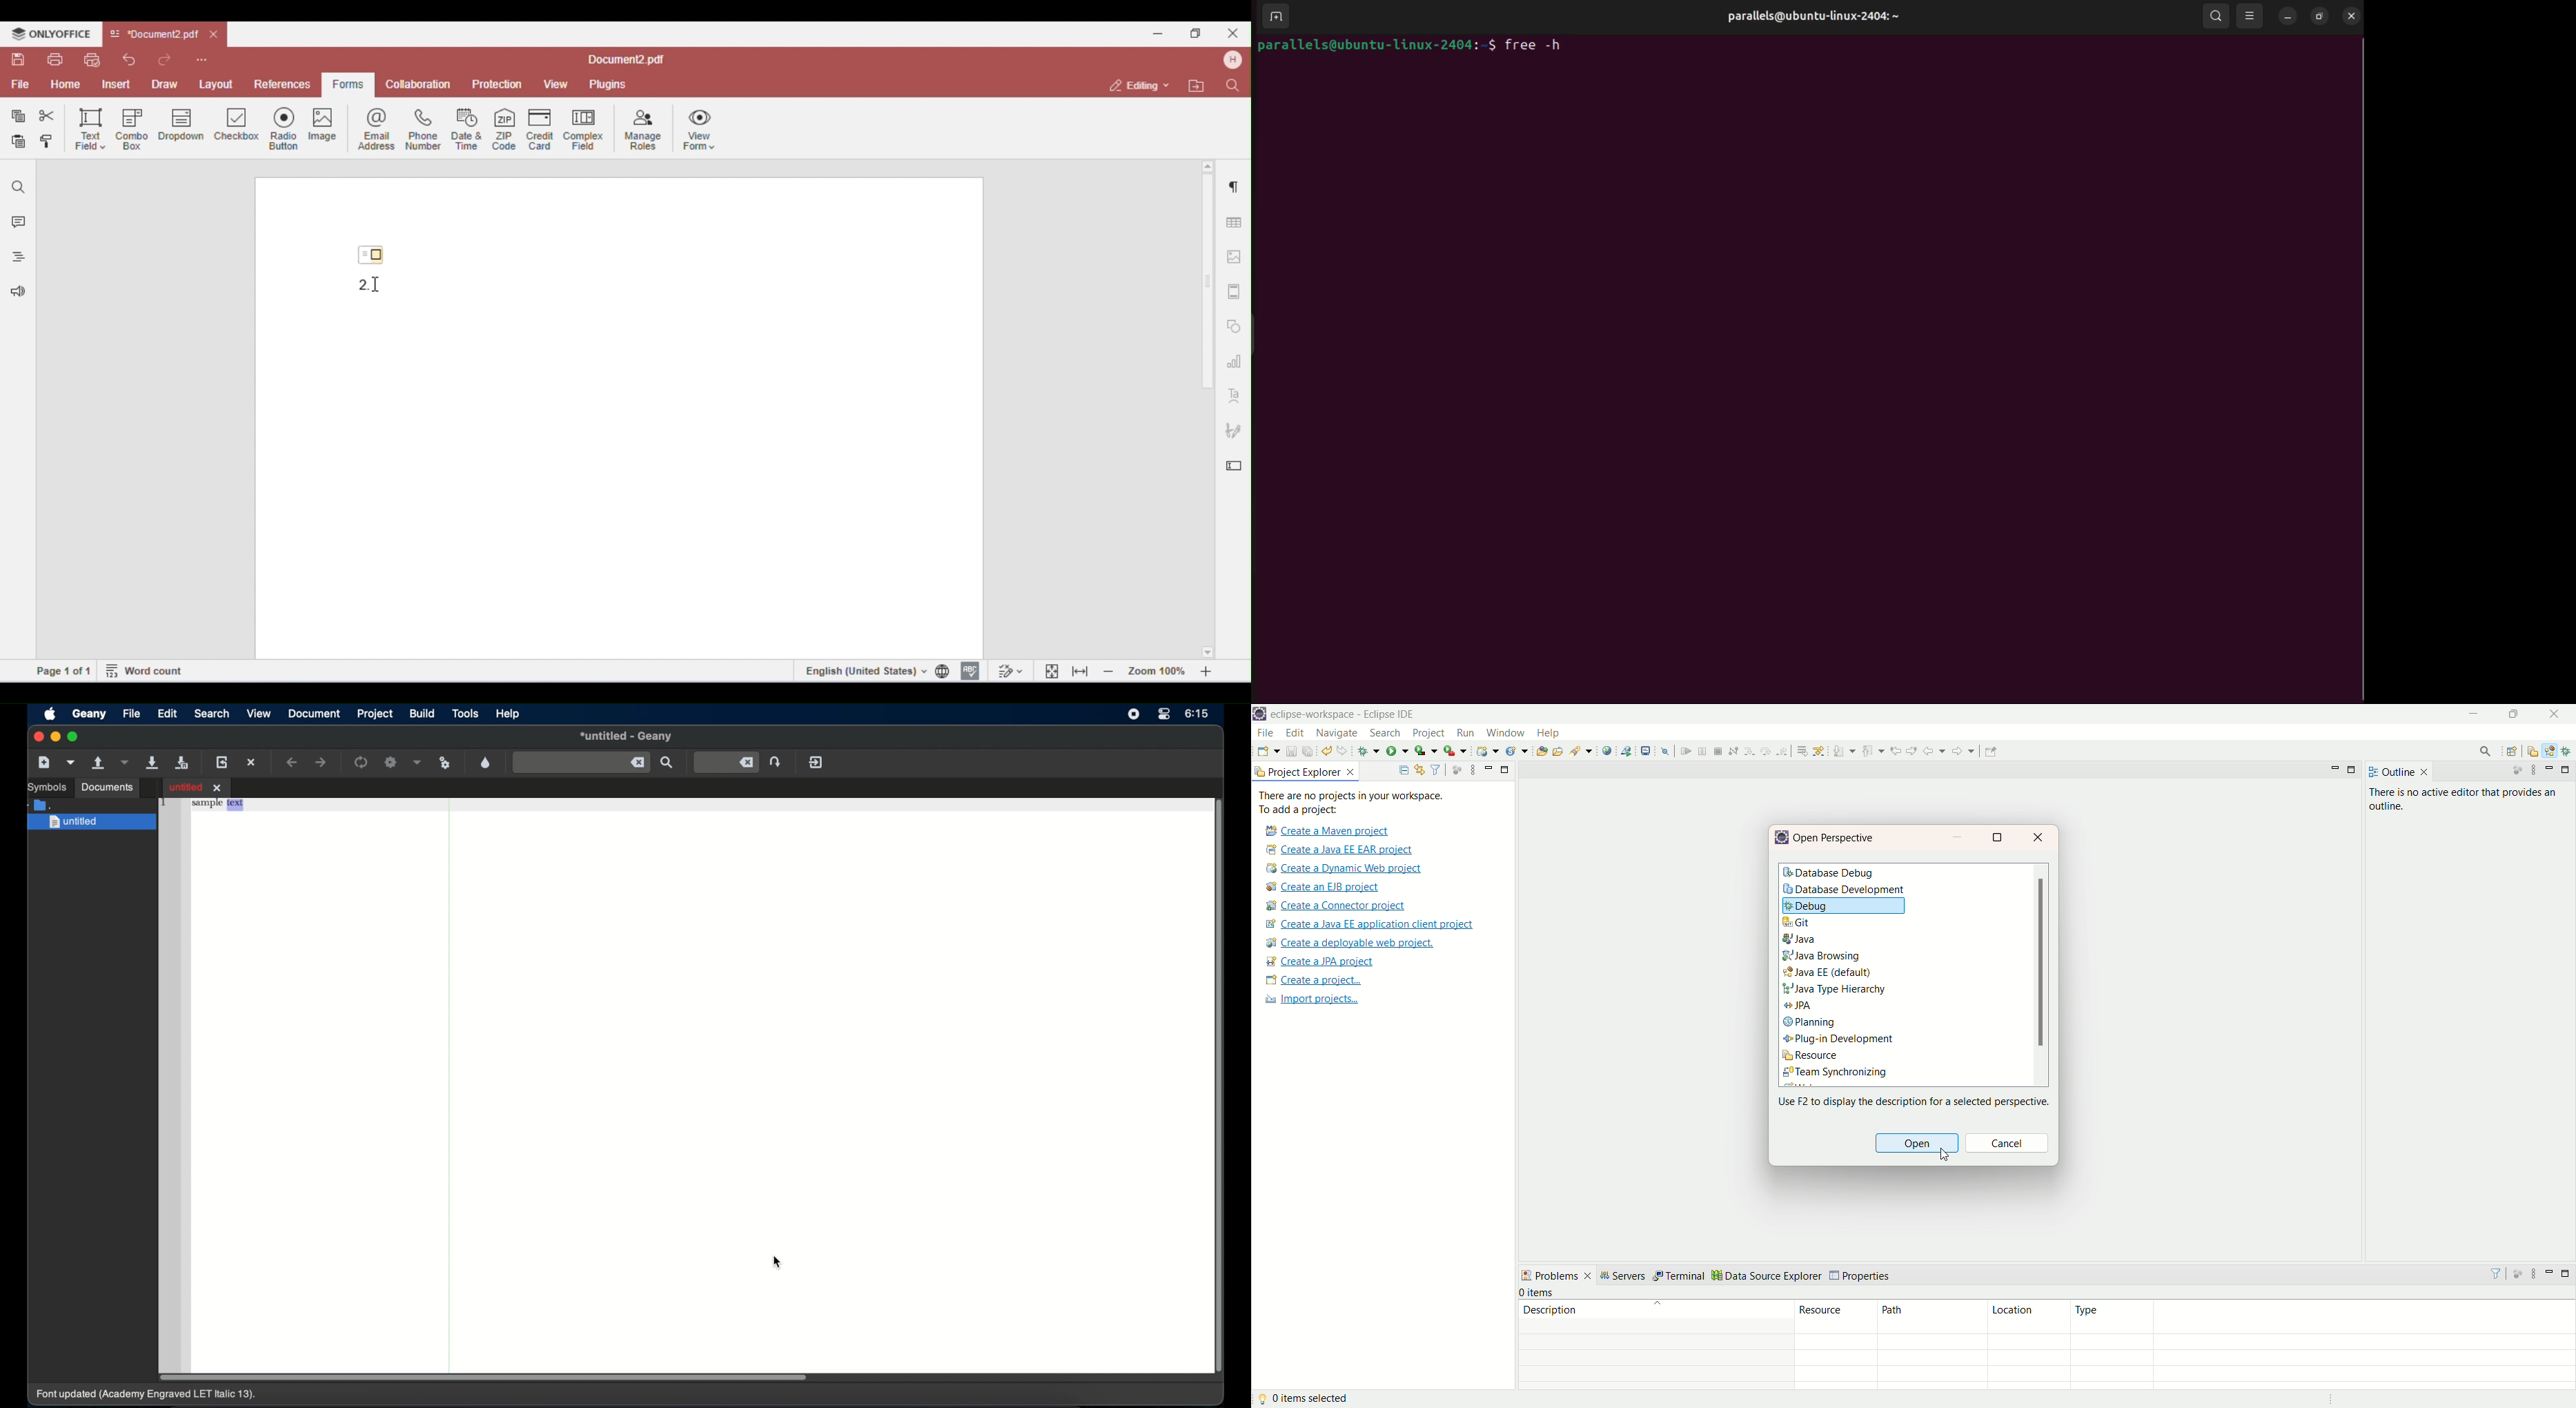 The width and height of the screenshot is (2576, 1428). I want to click on run last tool, so click(1453, 751).